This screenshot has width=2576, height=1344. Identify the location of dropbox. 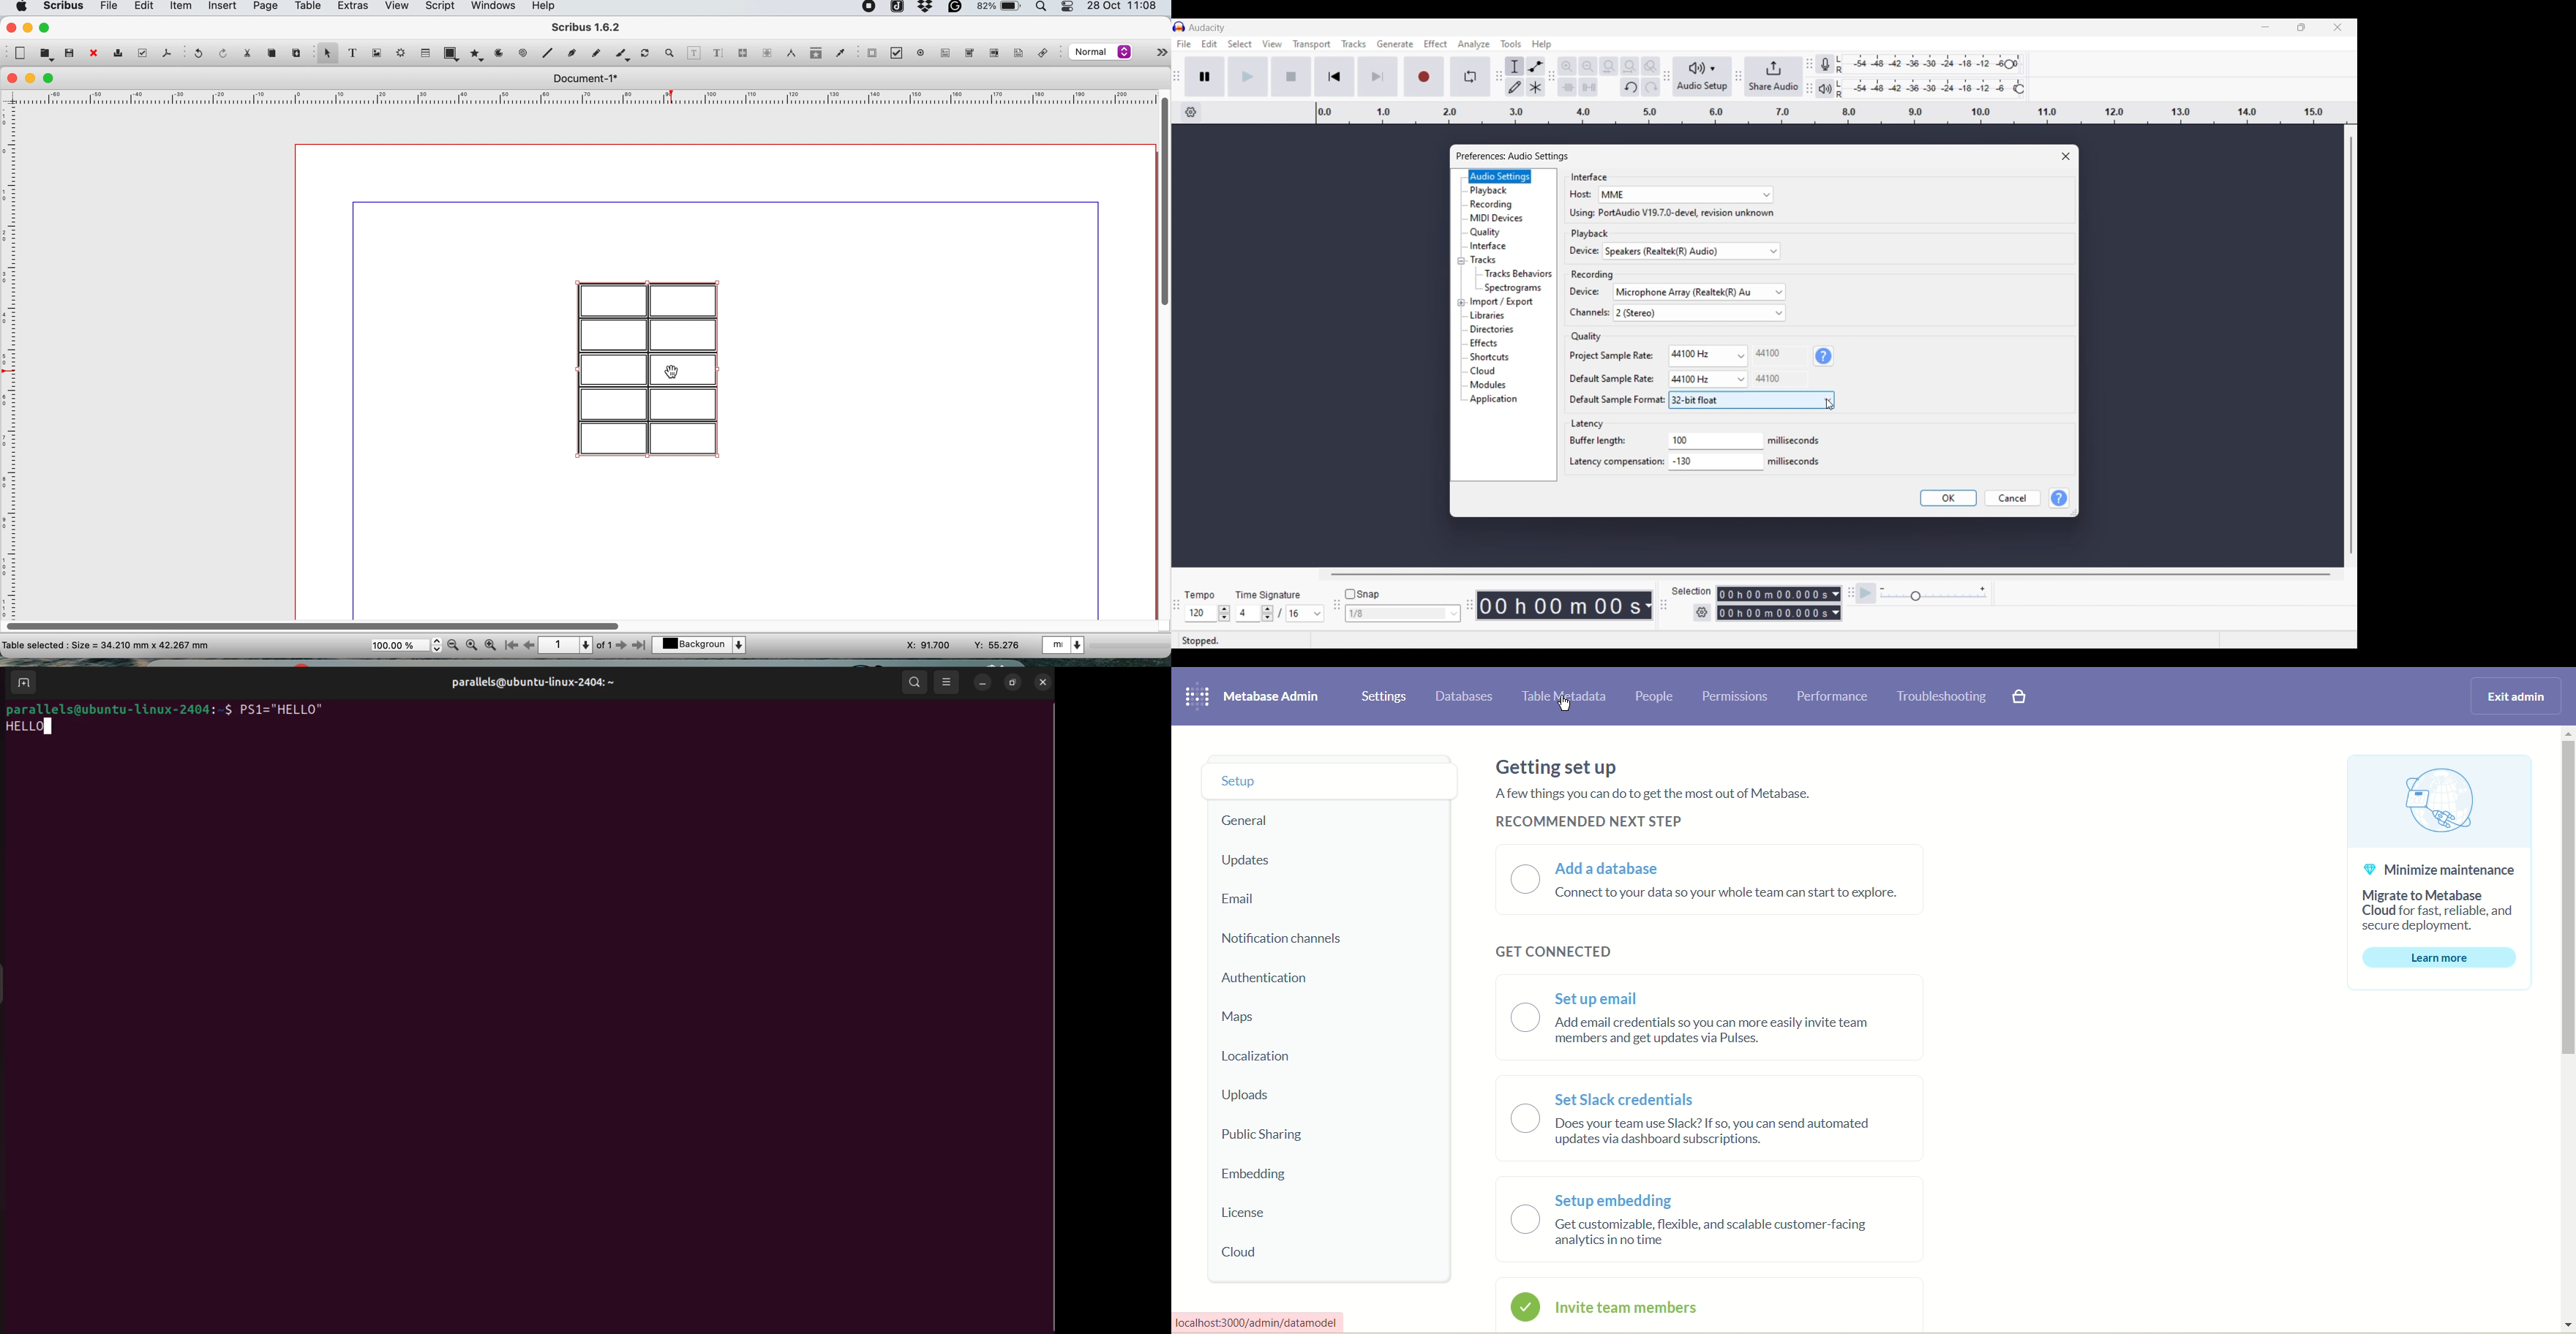
(926, 10).